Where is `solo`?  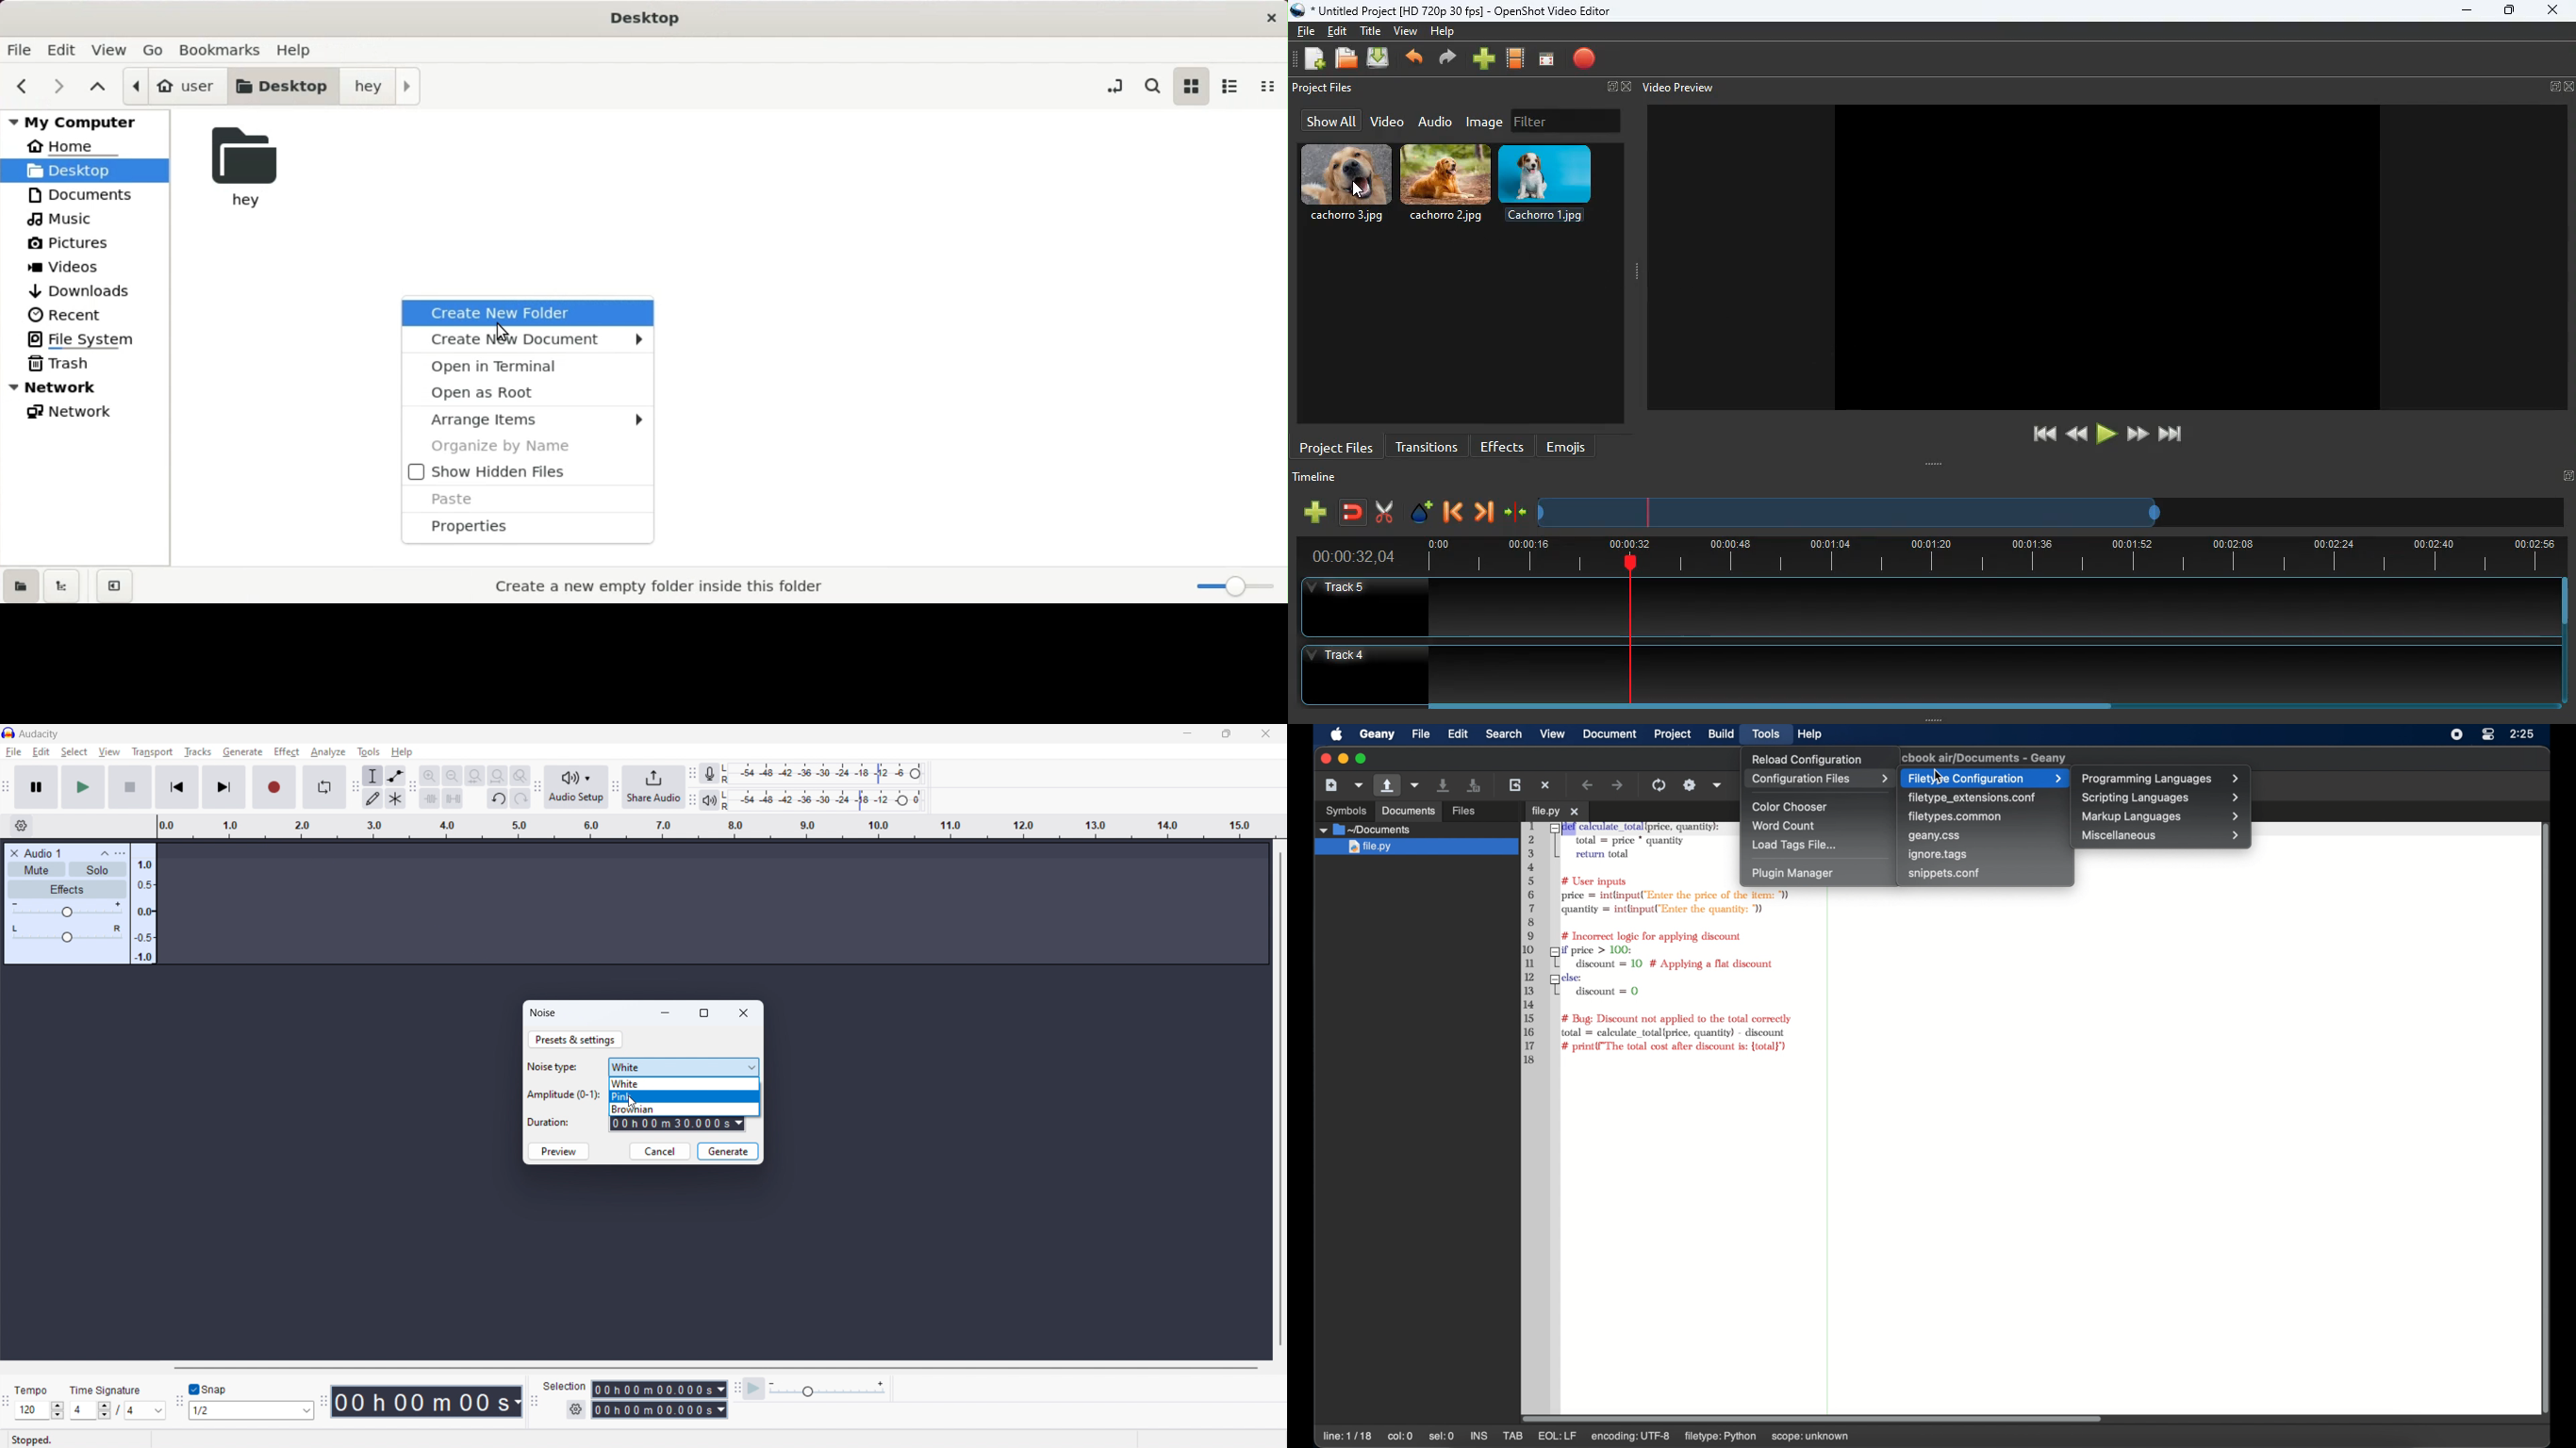 solo is located at coordinates (97, 869).